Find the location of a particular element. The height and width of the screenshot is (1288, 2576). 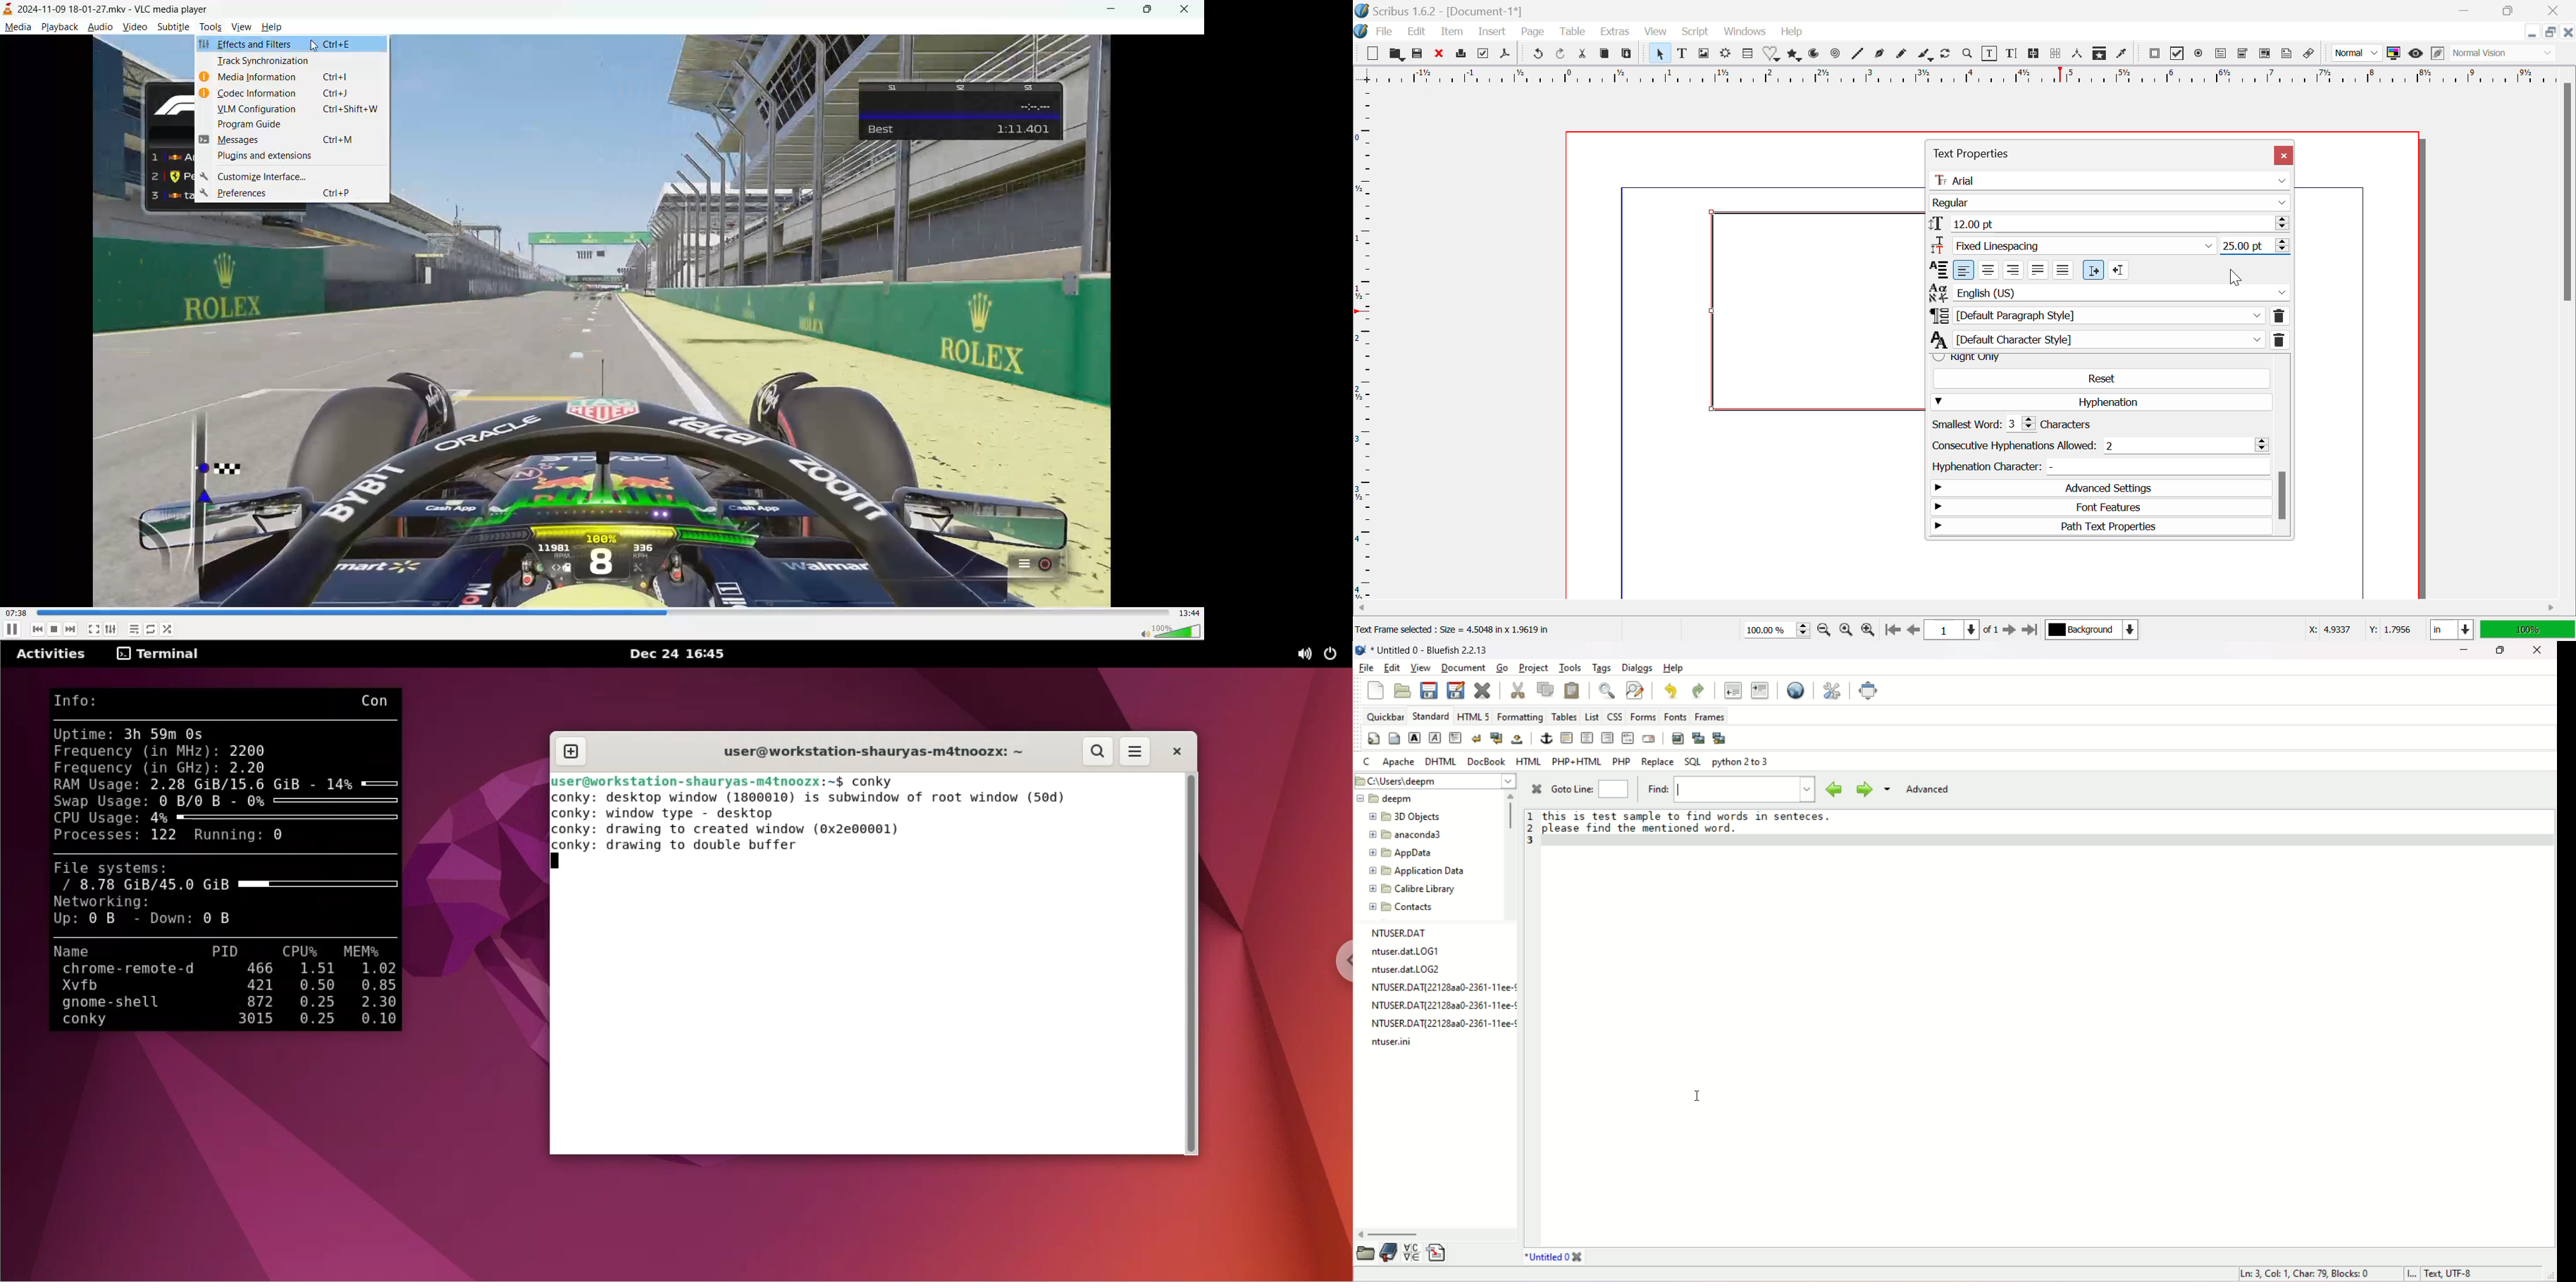

Center align is located at coordinates (1989, 270).